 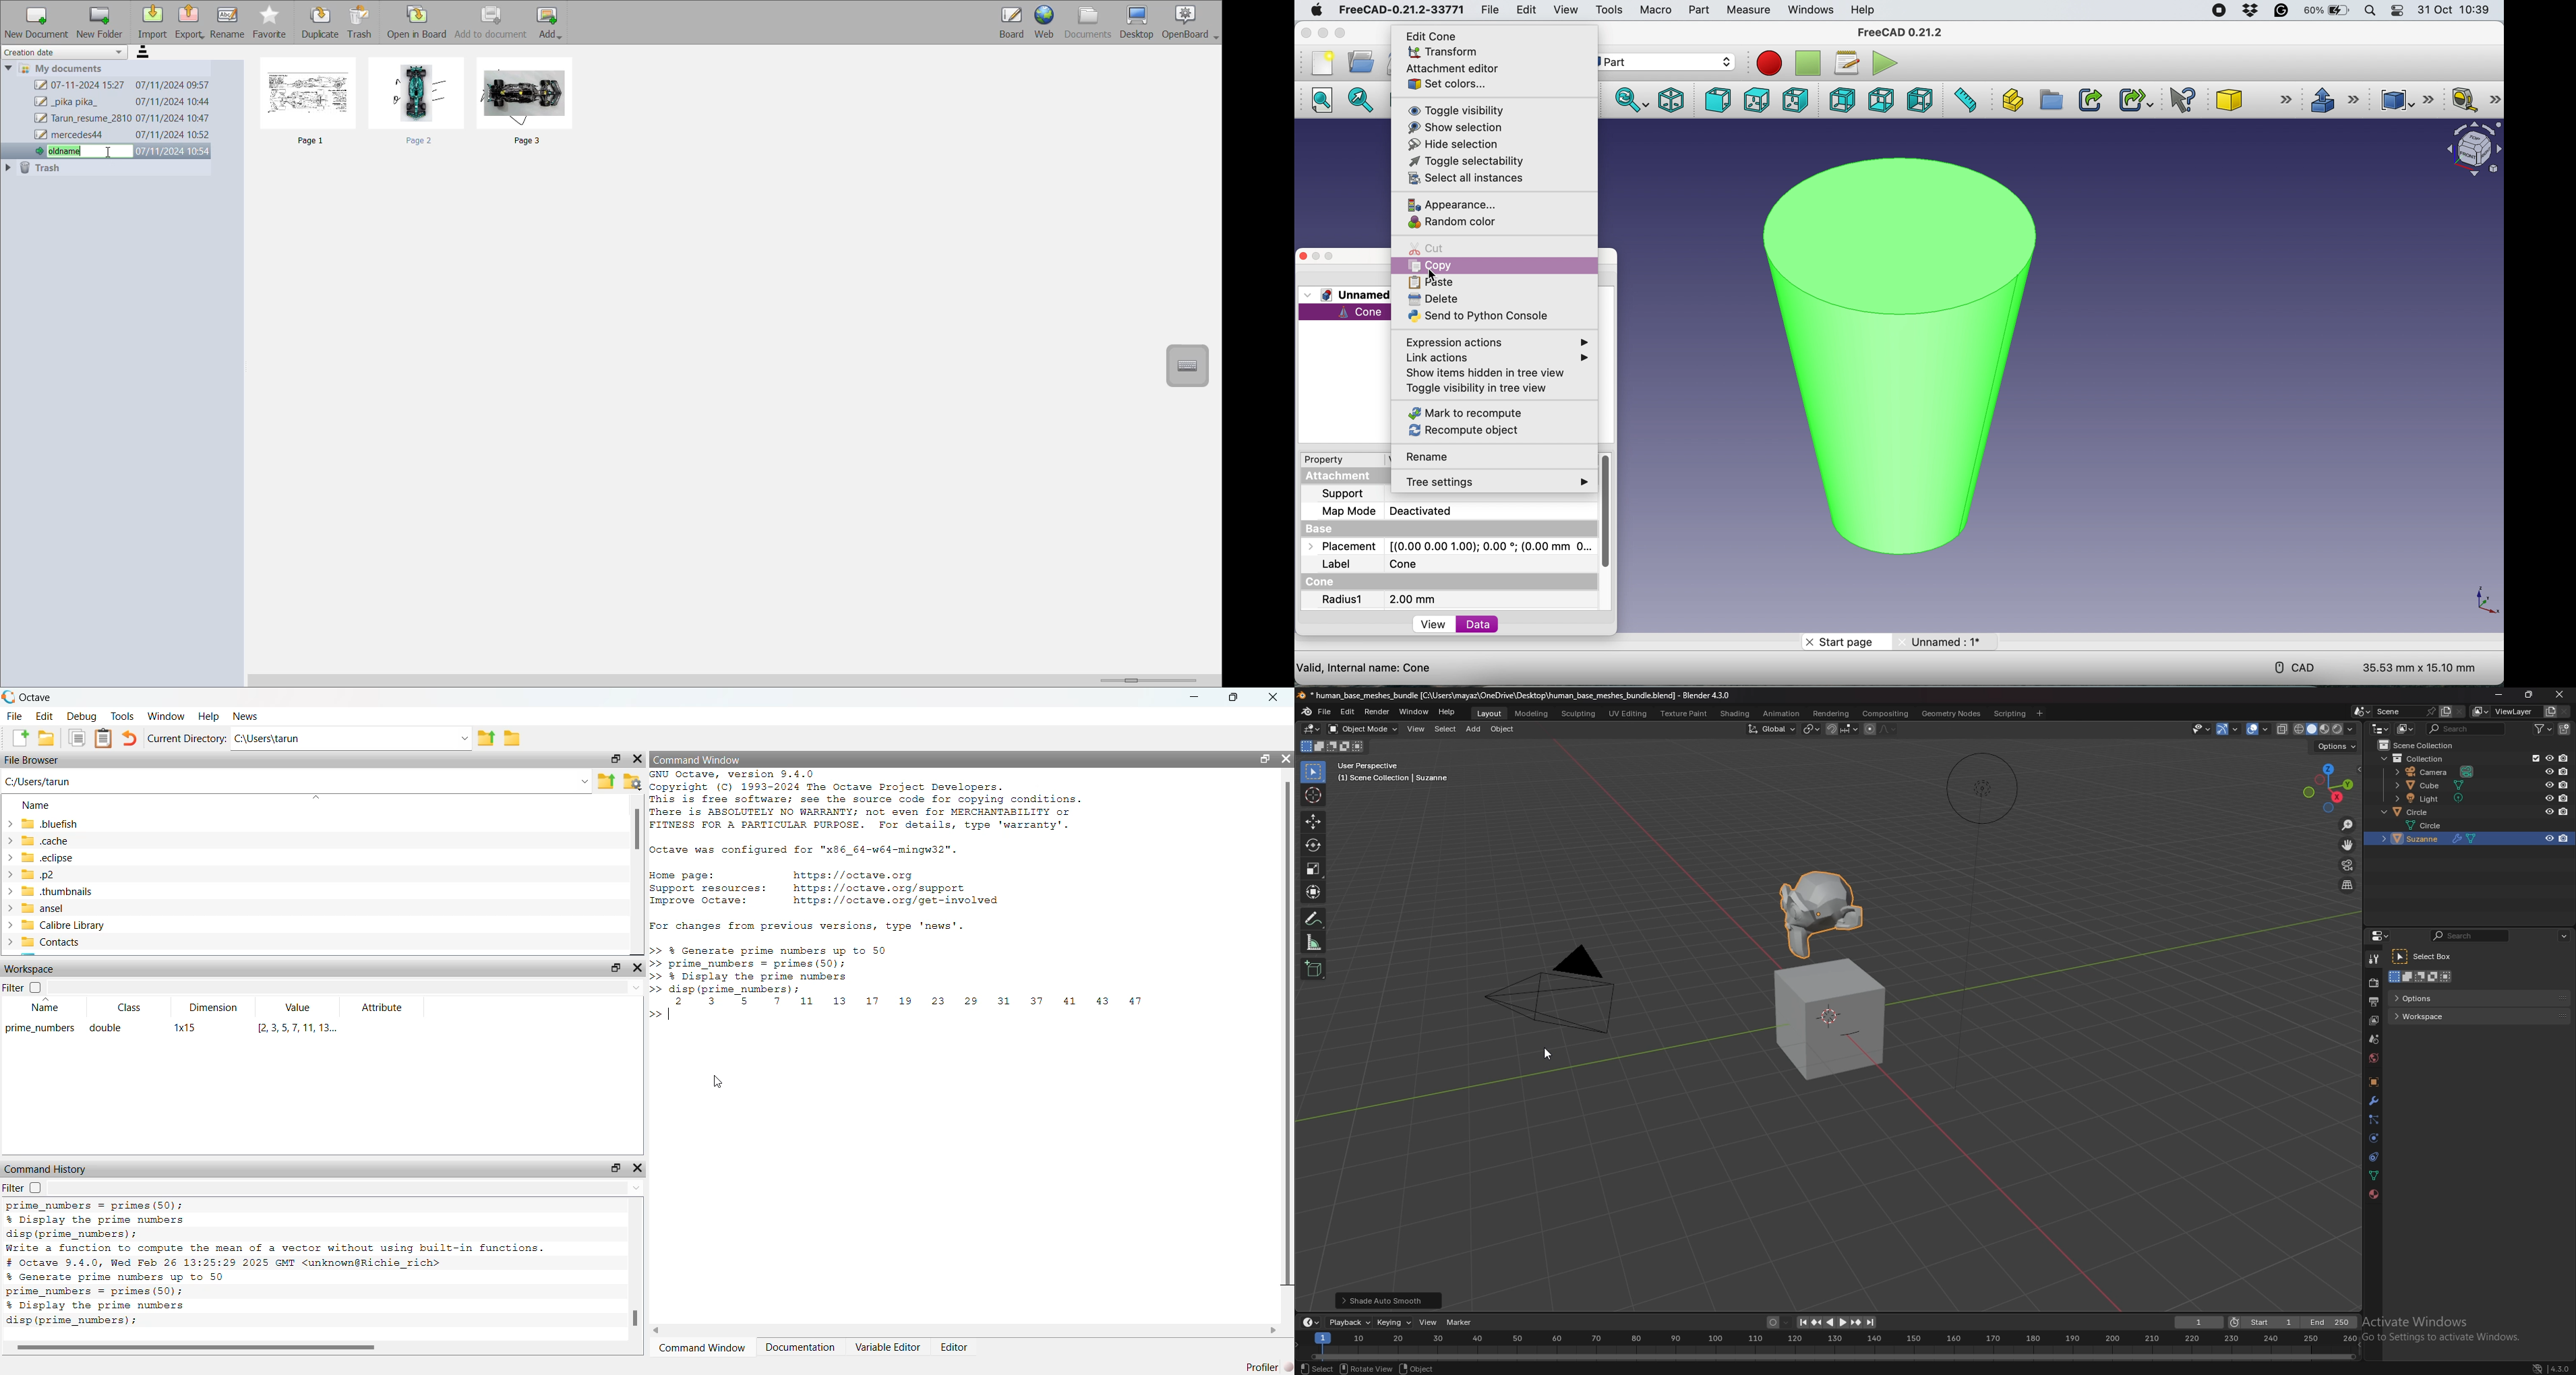 What do you see at coordinates (1512, 696) in the screenshot?
I see `title` at bounding box center [1512, 696].